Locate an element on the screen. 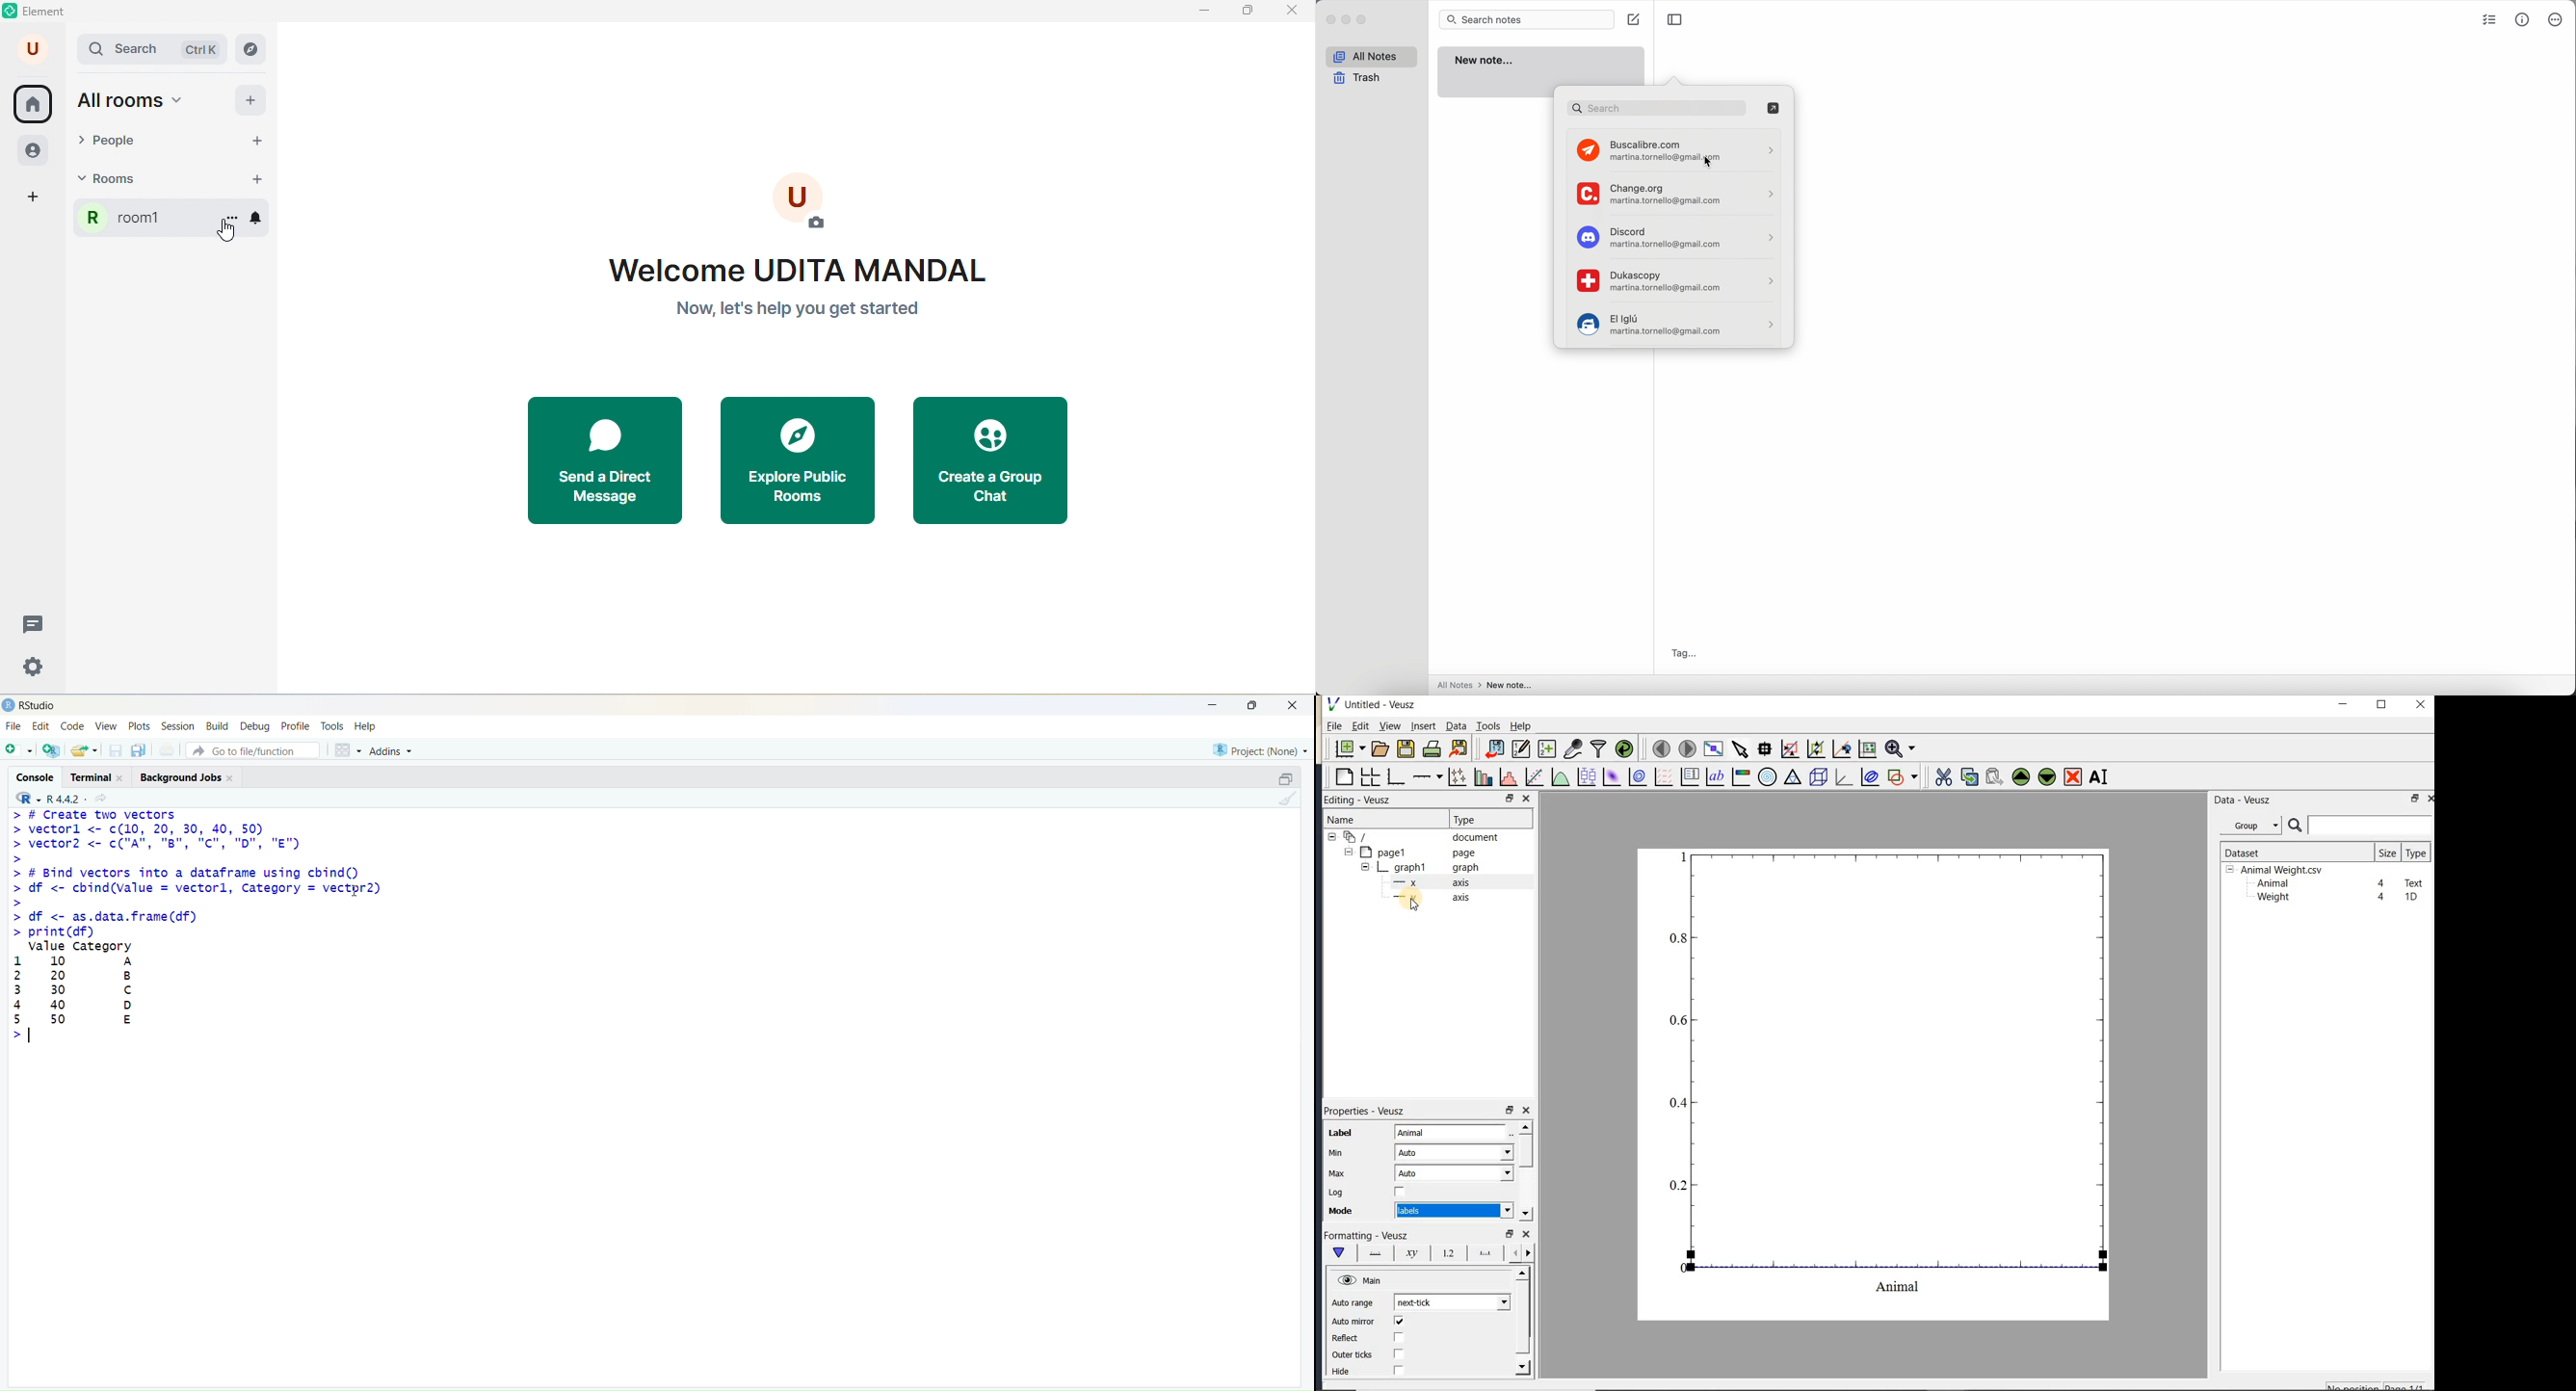  Code is located at coordinates (73, 725).